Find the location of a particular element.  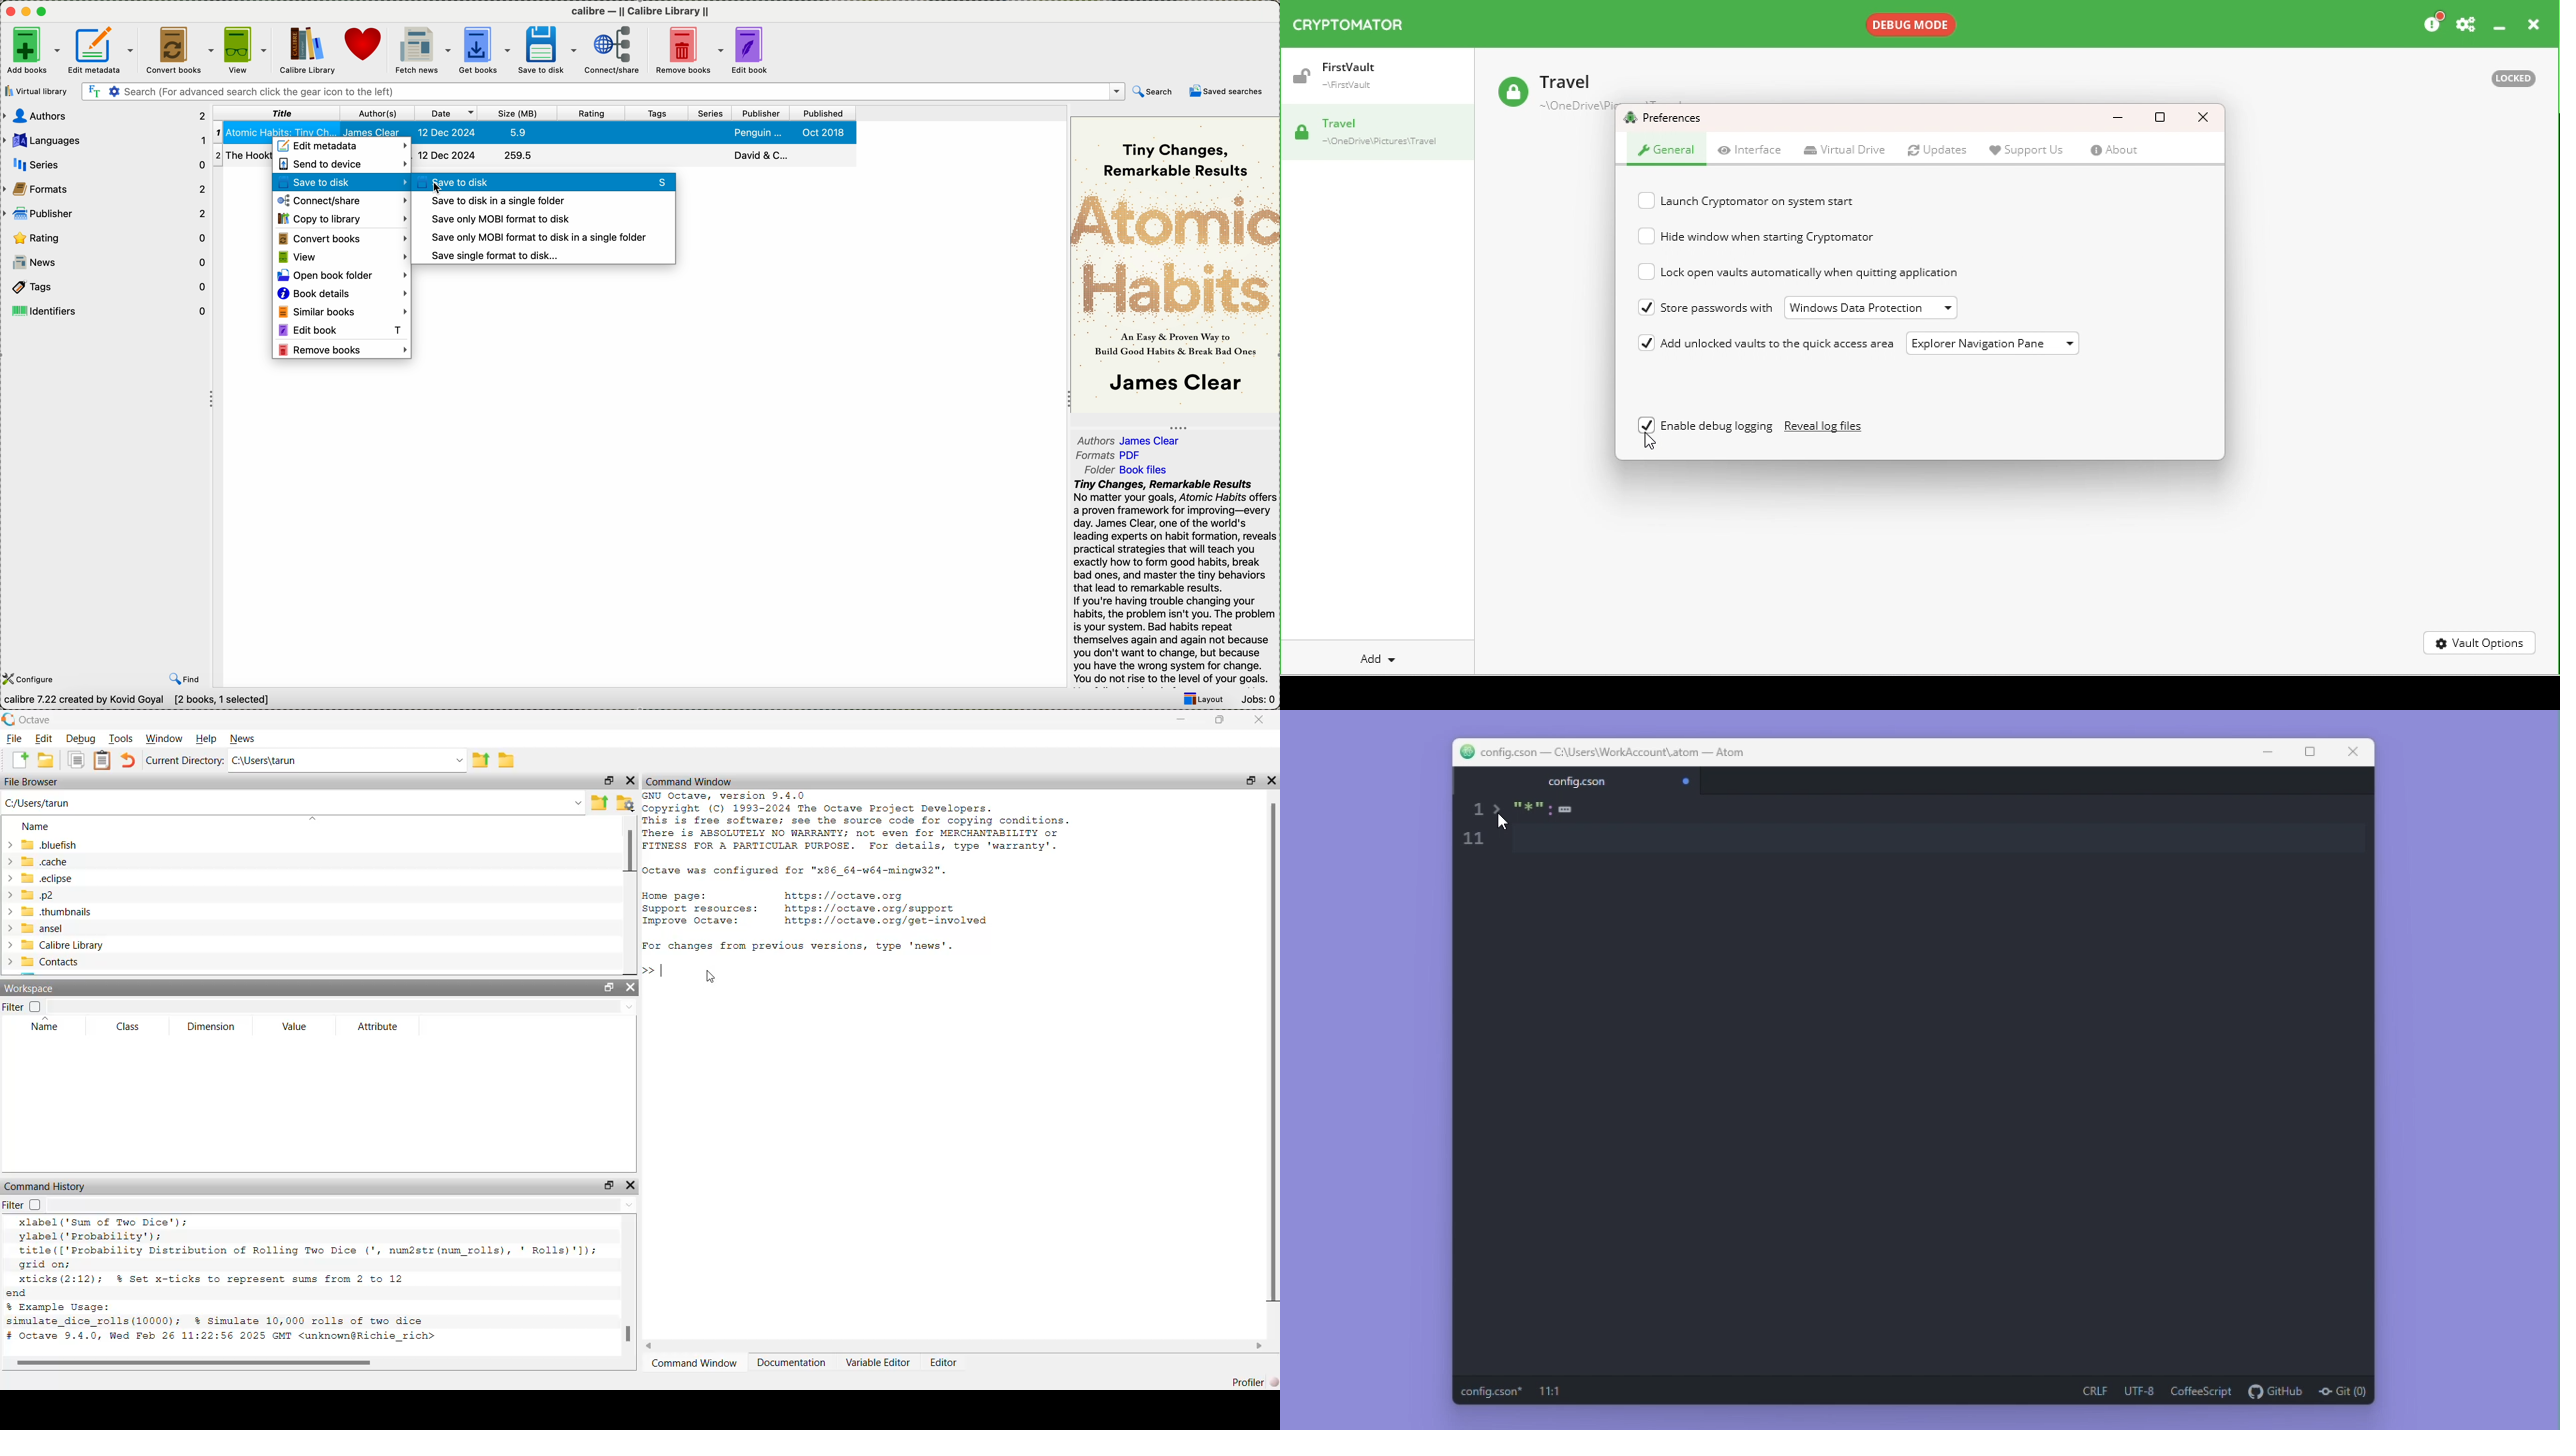

Explore navigation pane is located at coordinates (1998, 348).